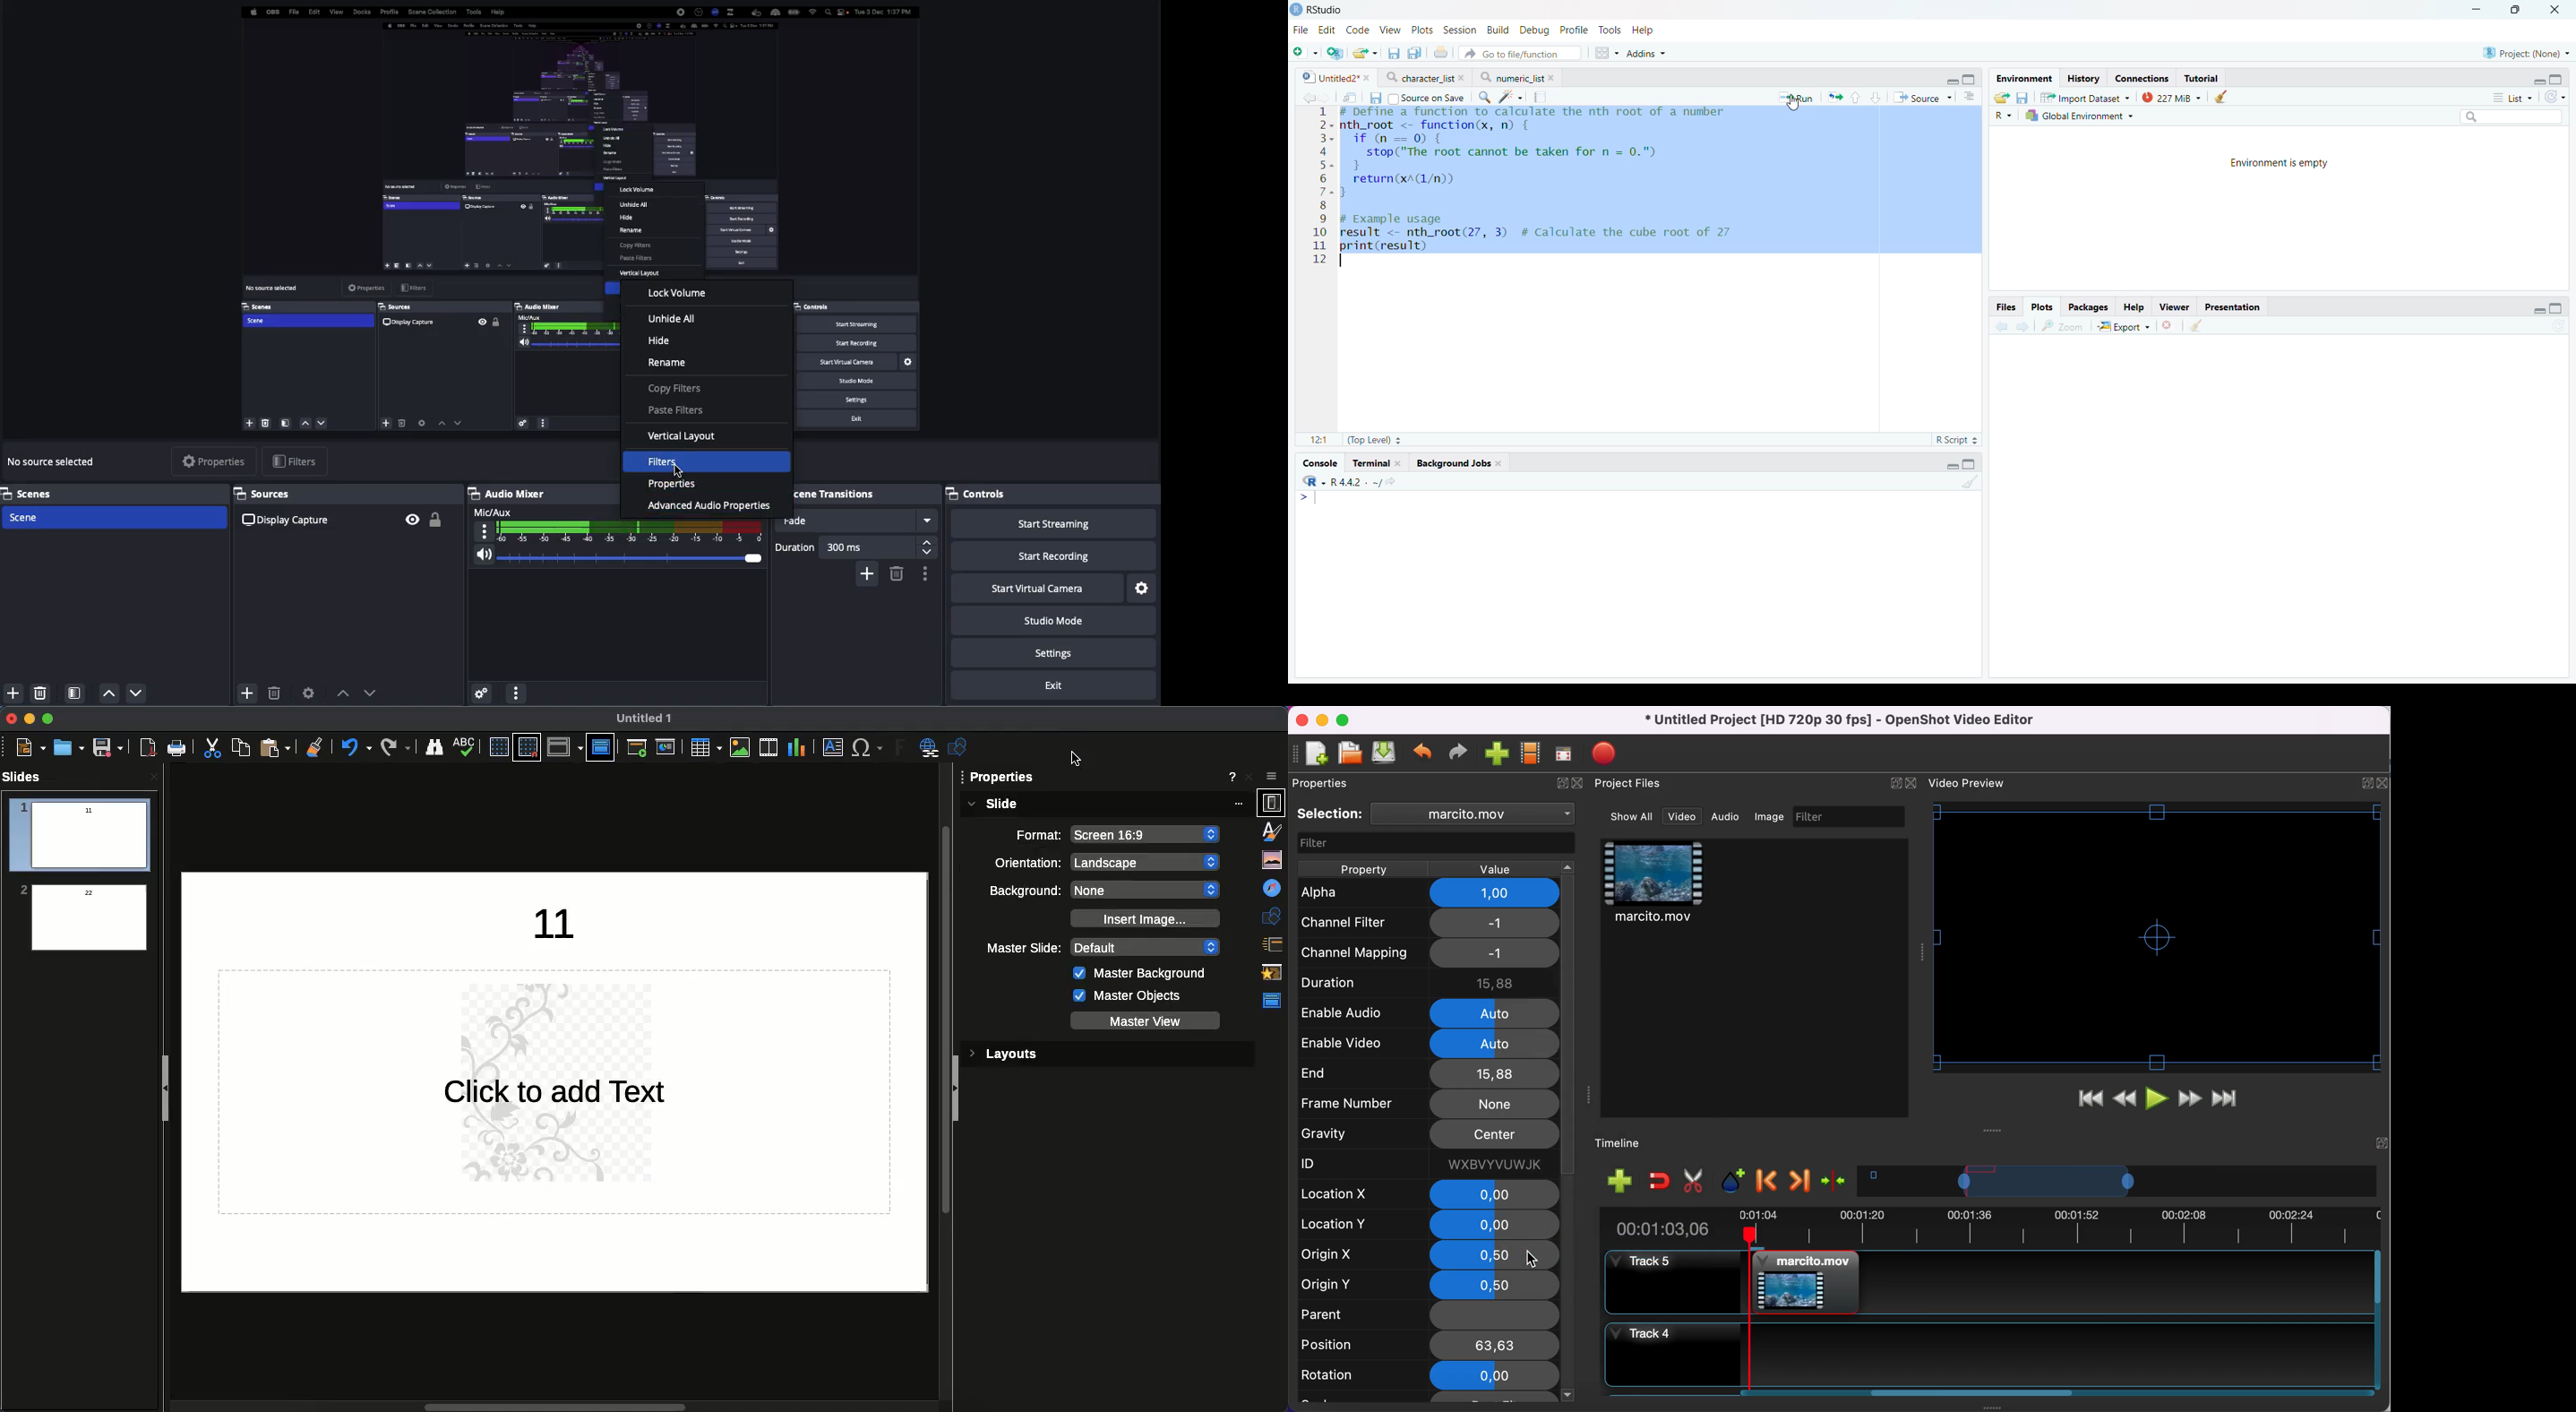 The width and height of the screenshot is (2576, 1428). What do you see at coordinates (2002, 98) in the screenshot?
I see `Export history log` at bounding box center [2002, 98].